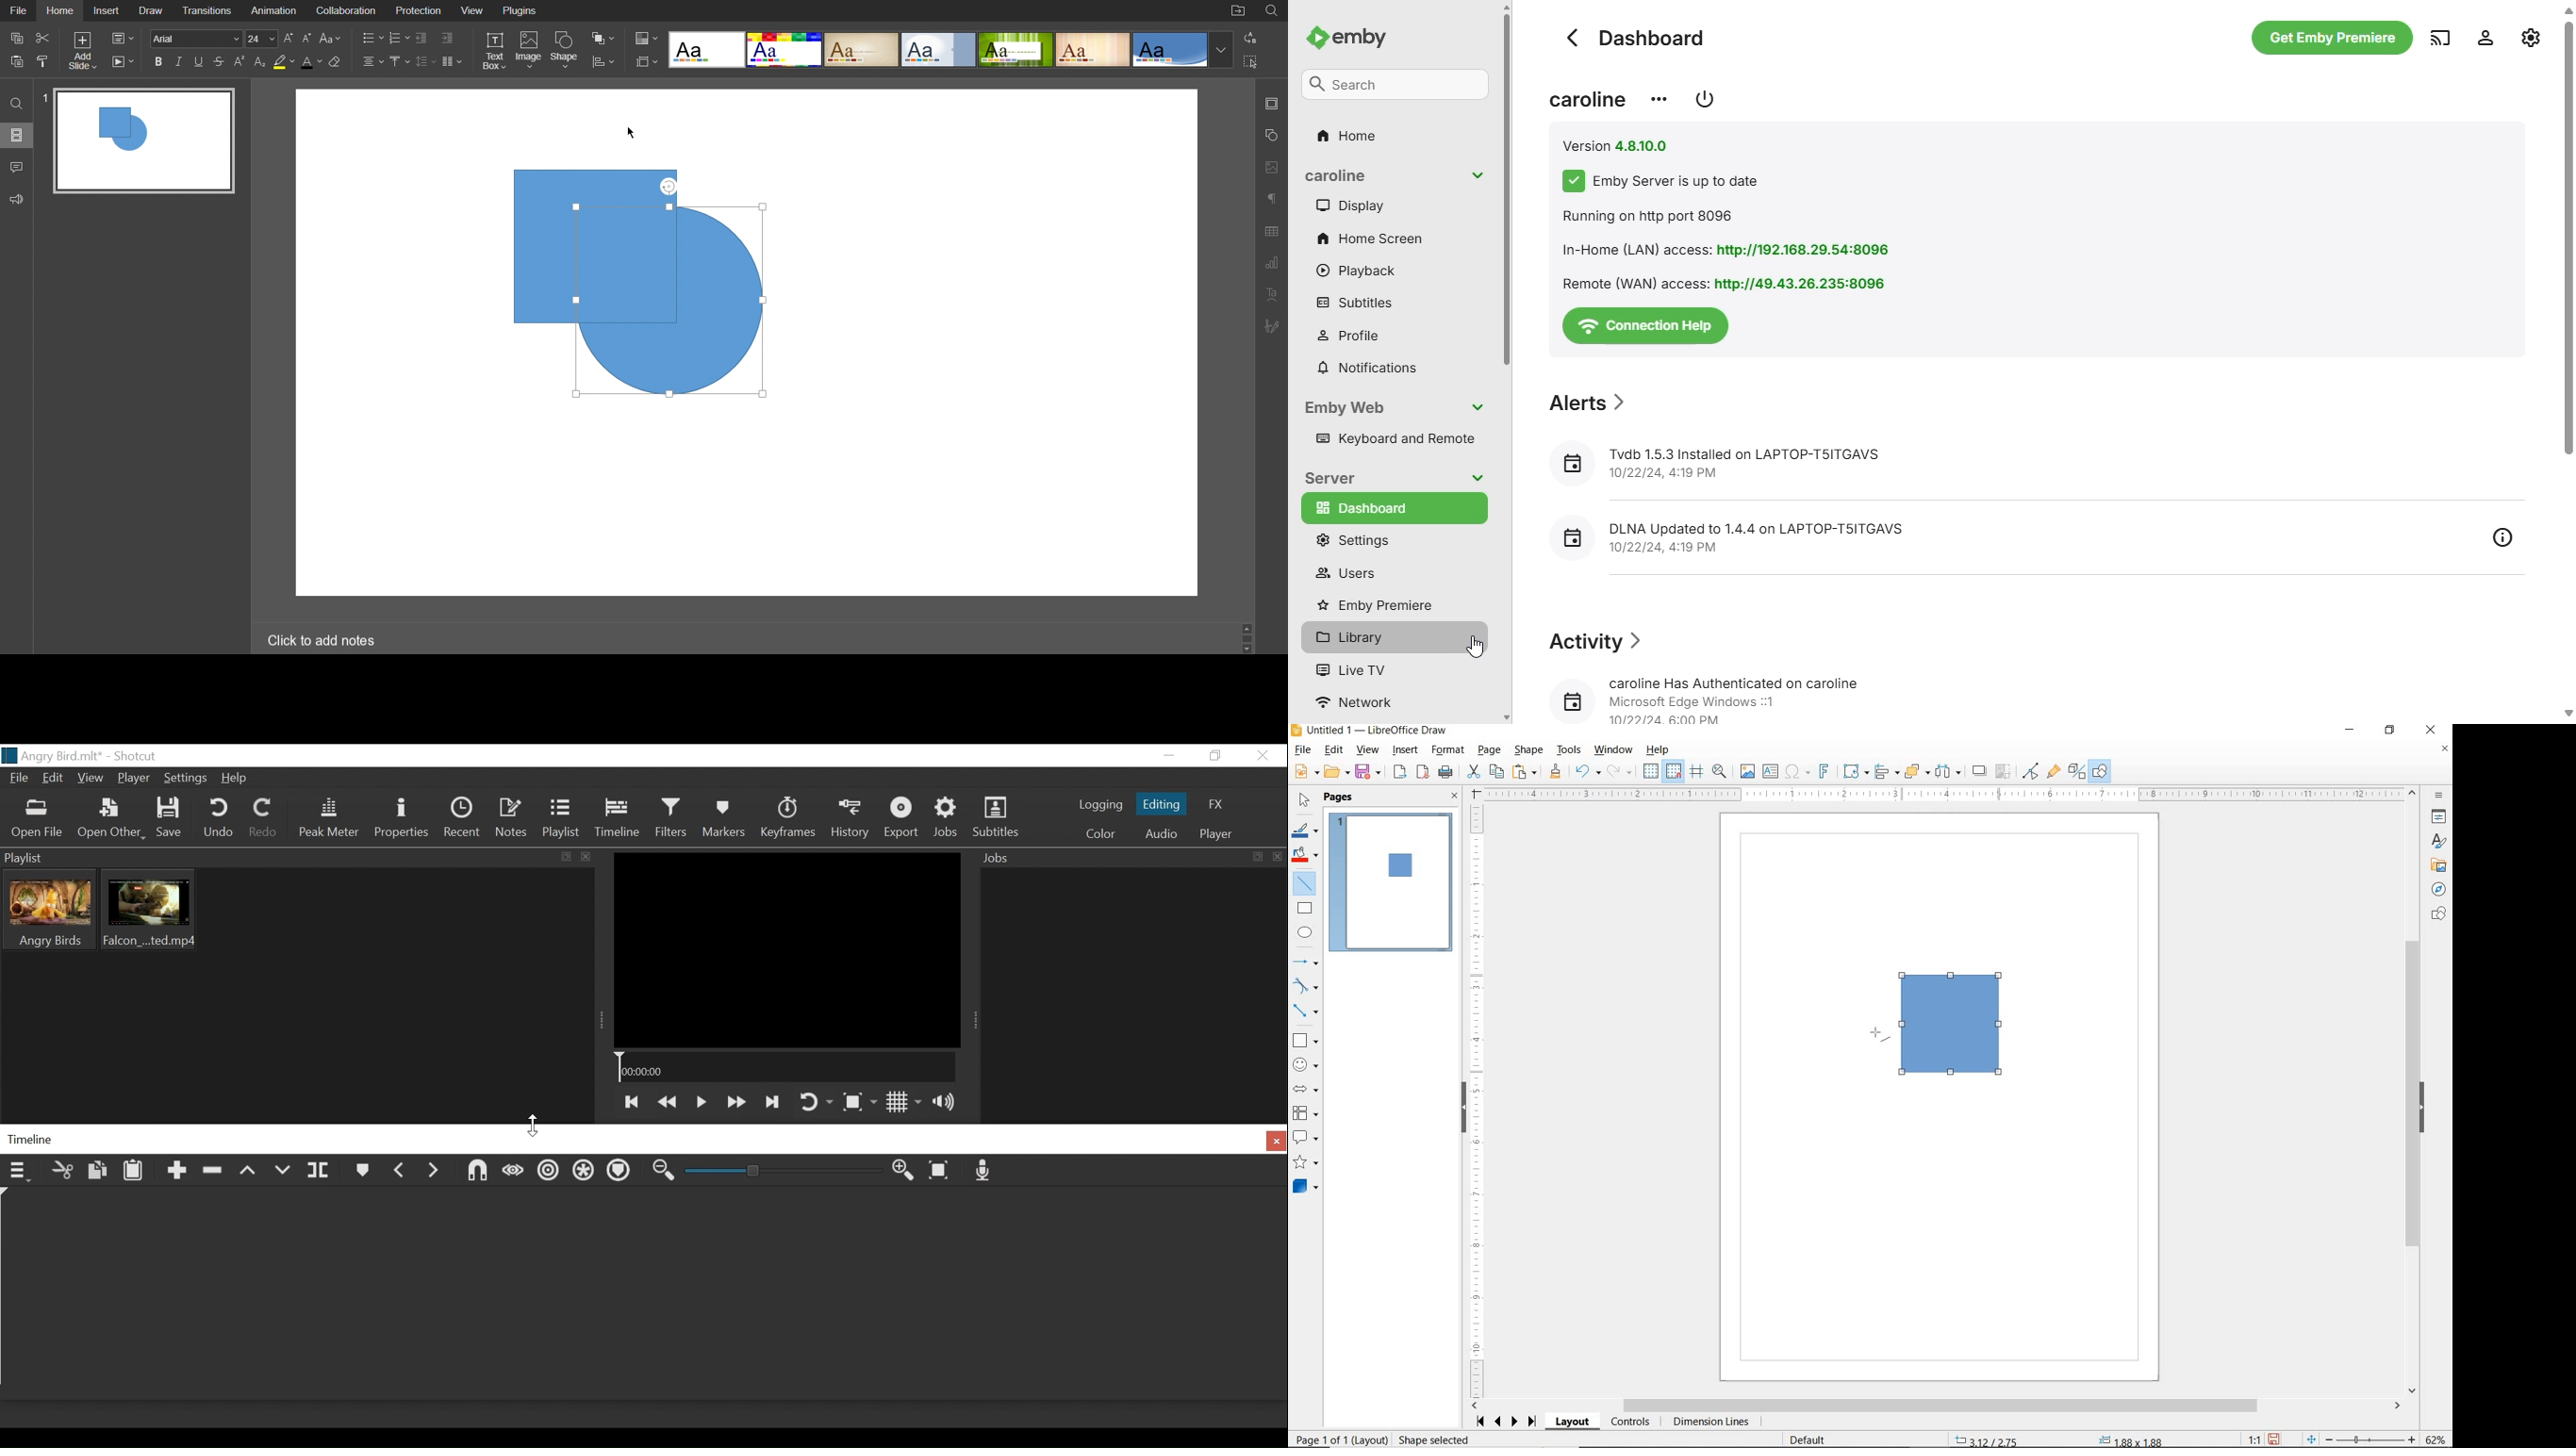  What do you see at coordinates (1477, 1101) in the screenshot?
I see `RULER` at bounding box center [1477, 1101].